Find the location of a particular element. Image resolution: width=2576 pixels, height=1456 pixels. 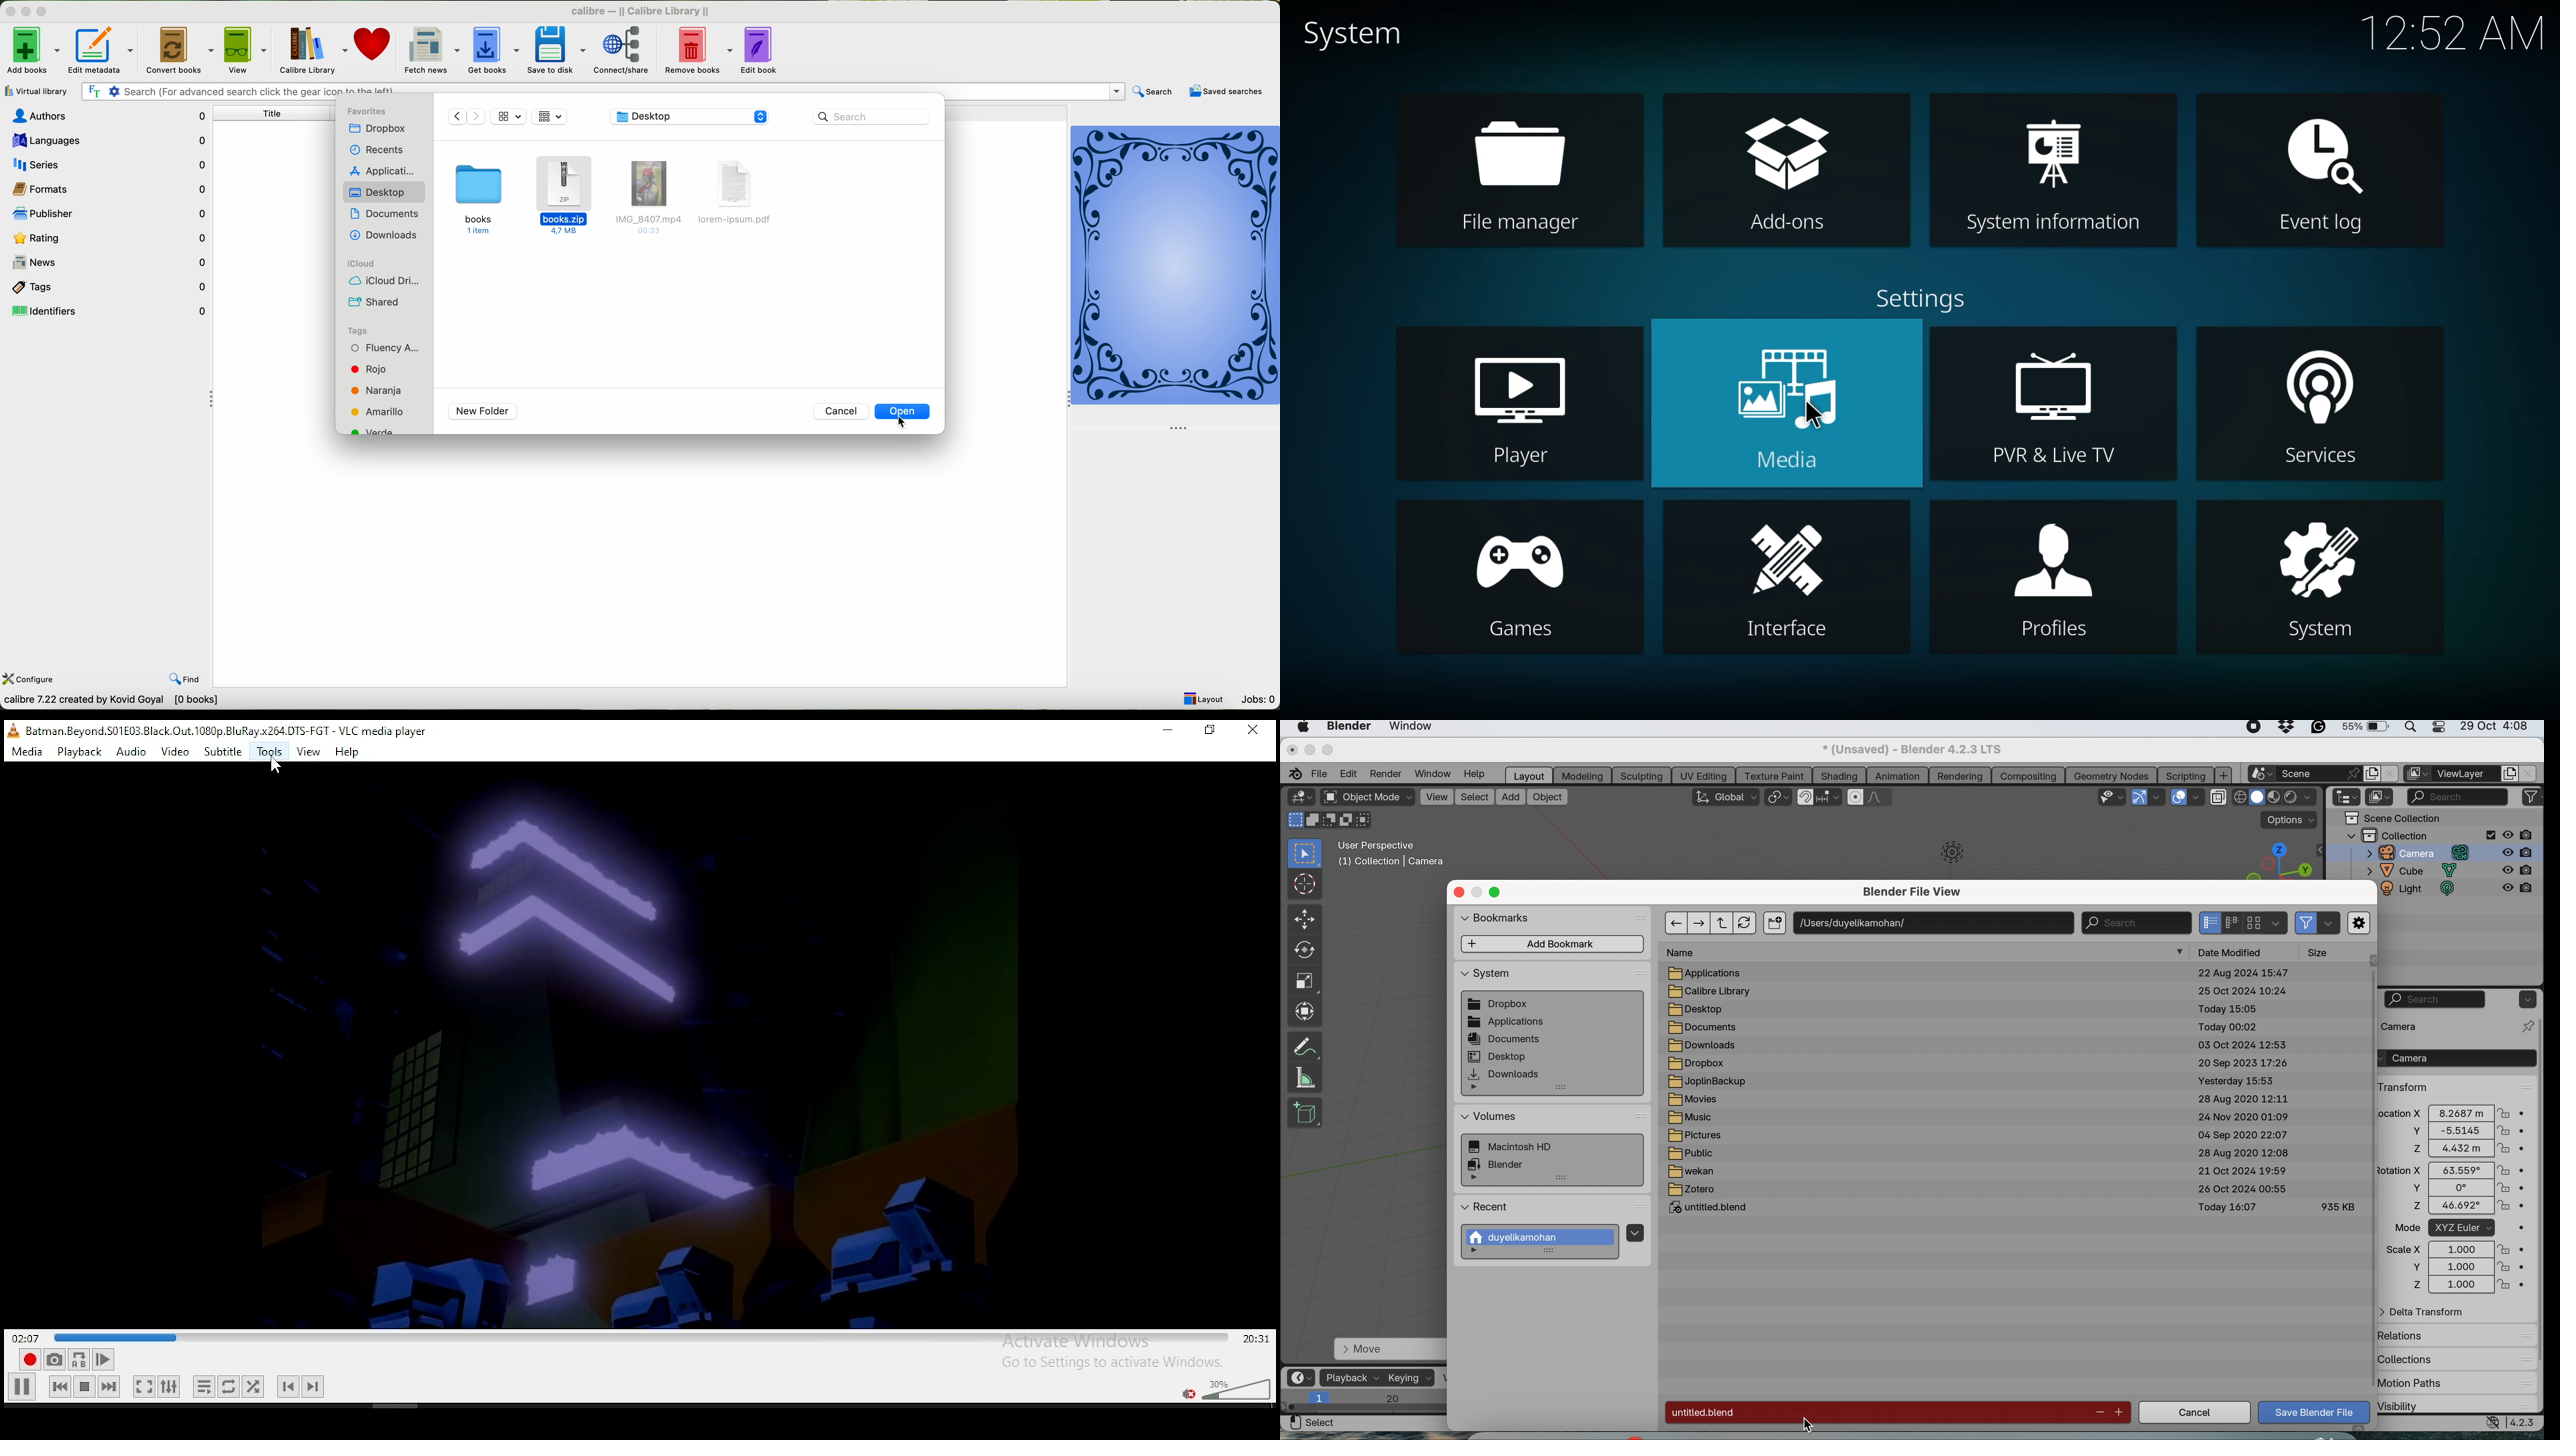

add-ons is located at coordinates (1790, 150).